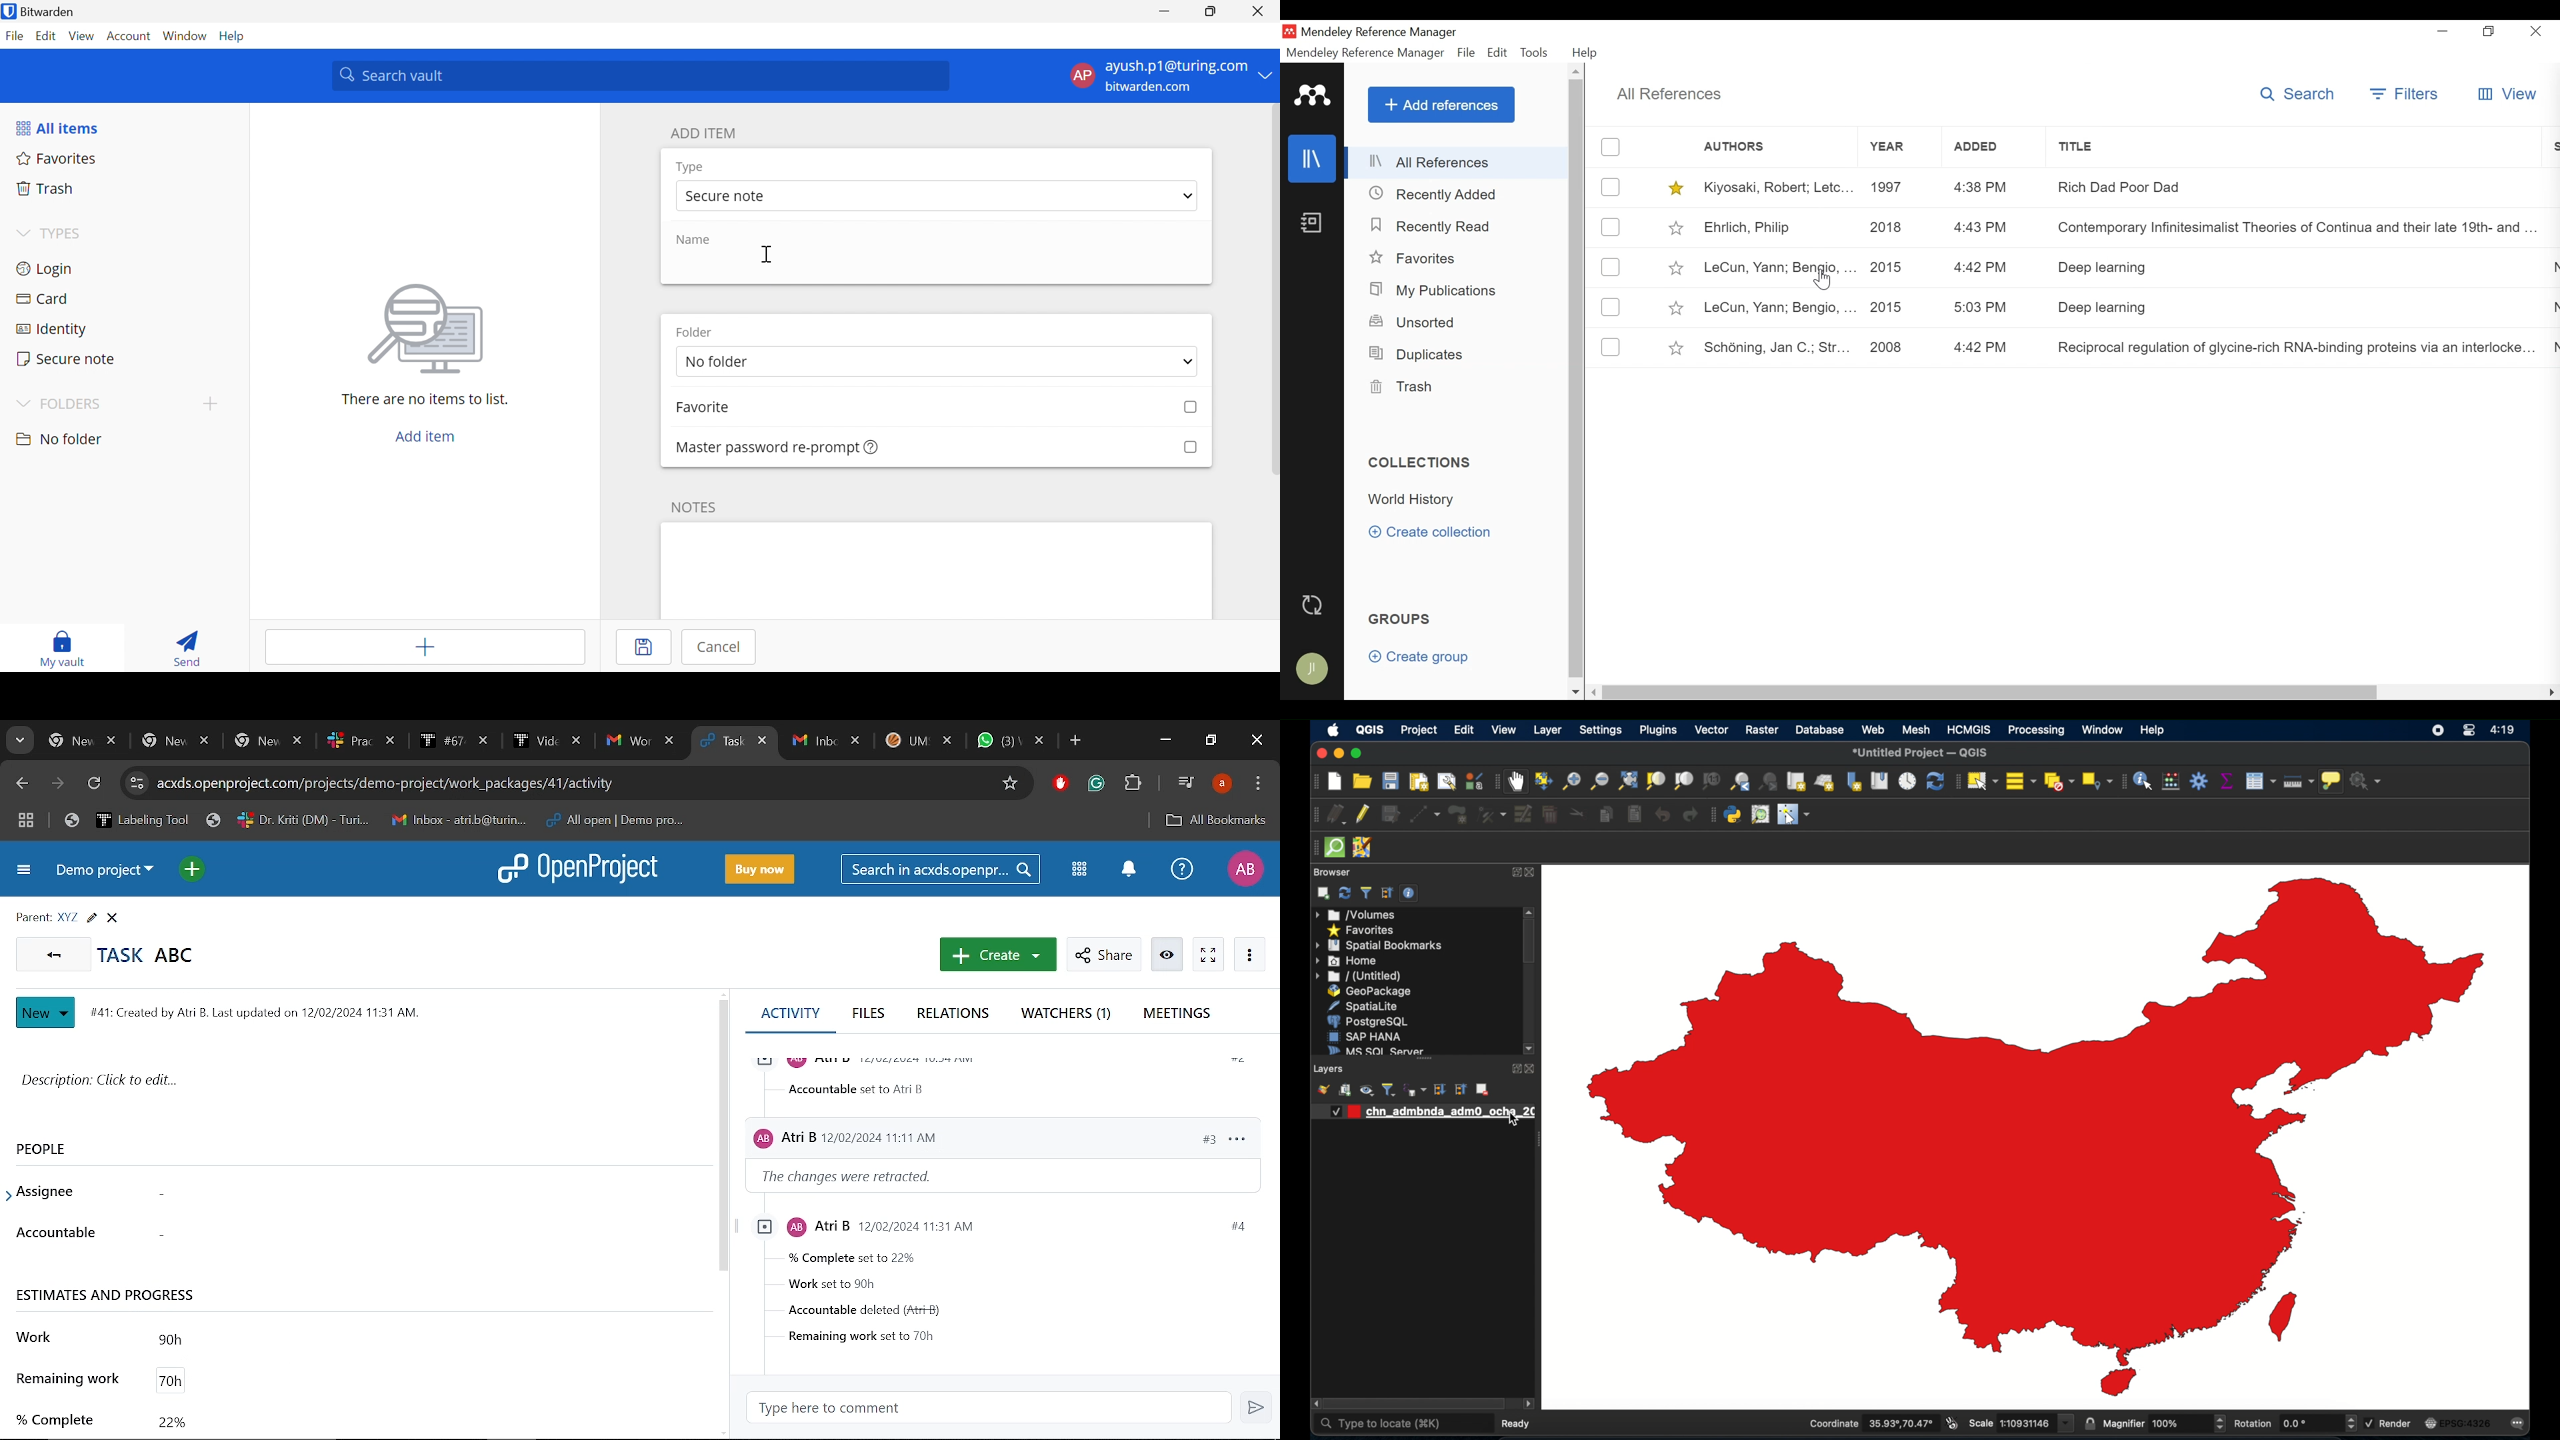  What do you see at coordinates (1602, 731) in the screenshot?
I see `settings` at bounding box center [1602, 731].